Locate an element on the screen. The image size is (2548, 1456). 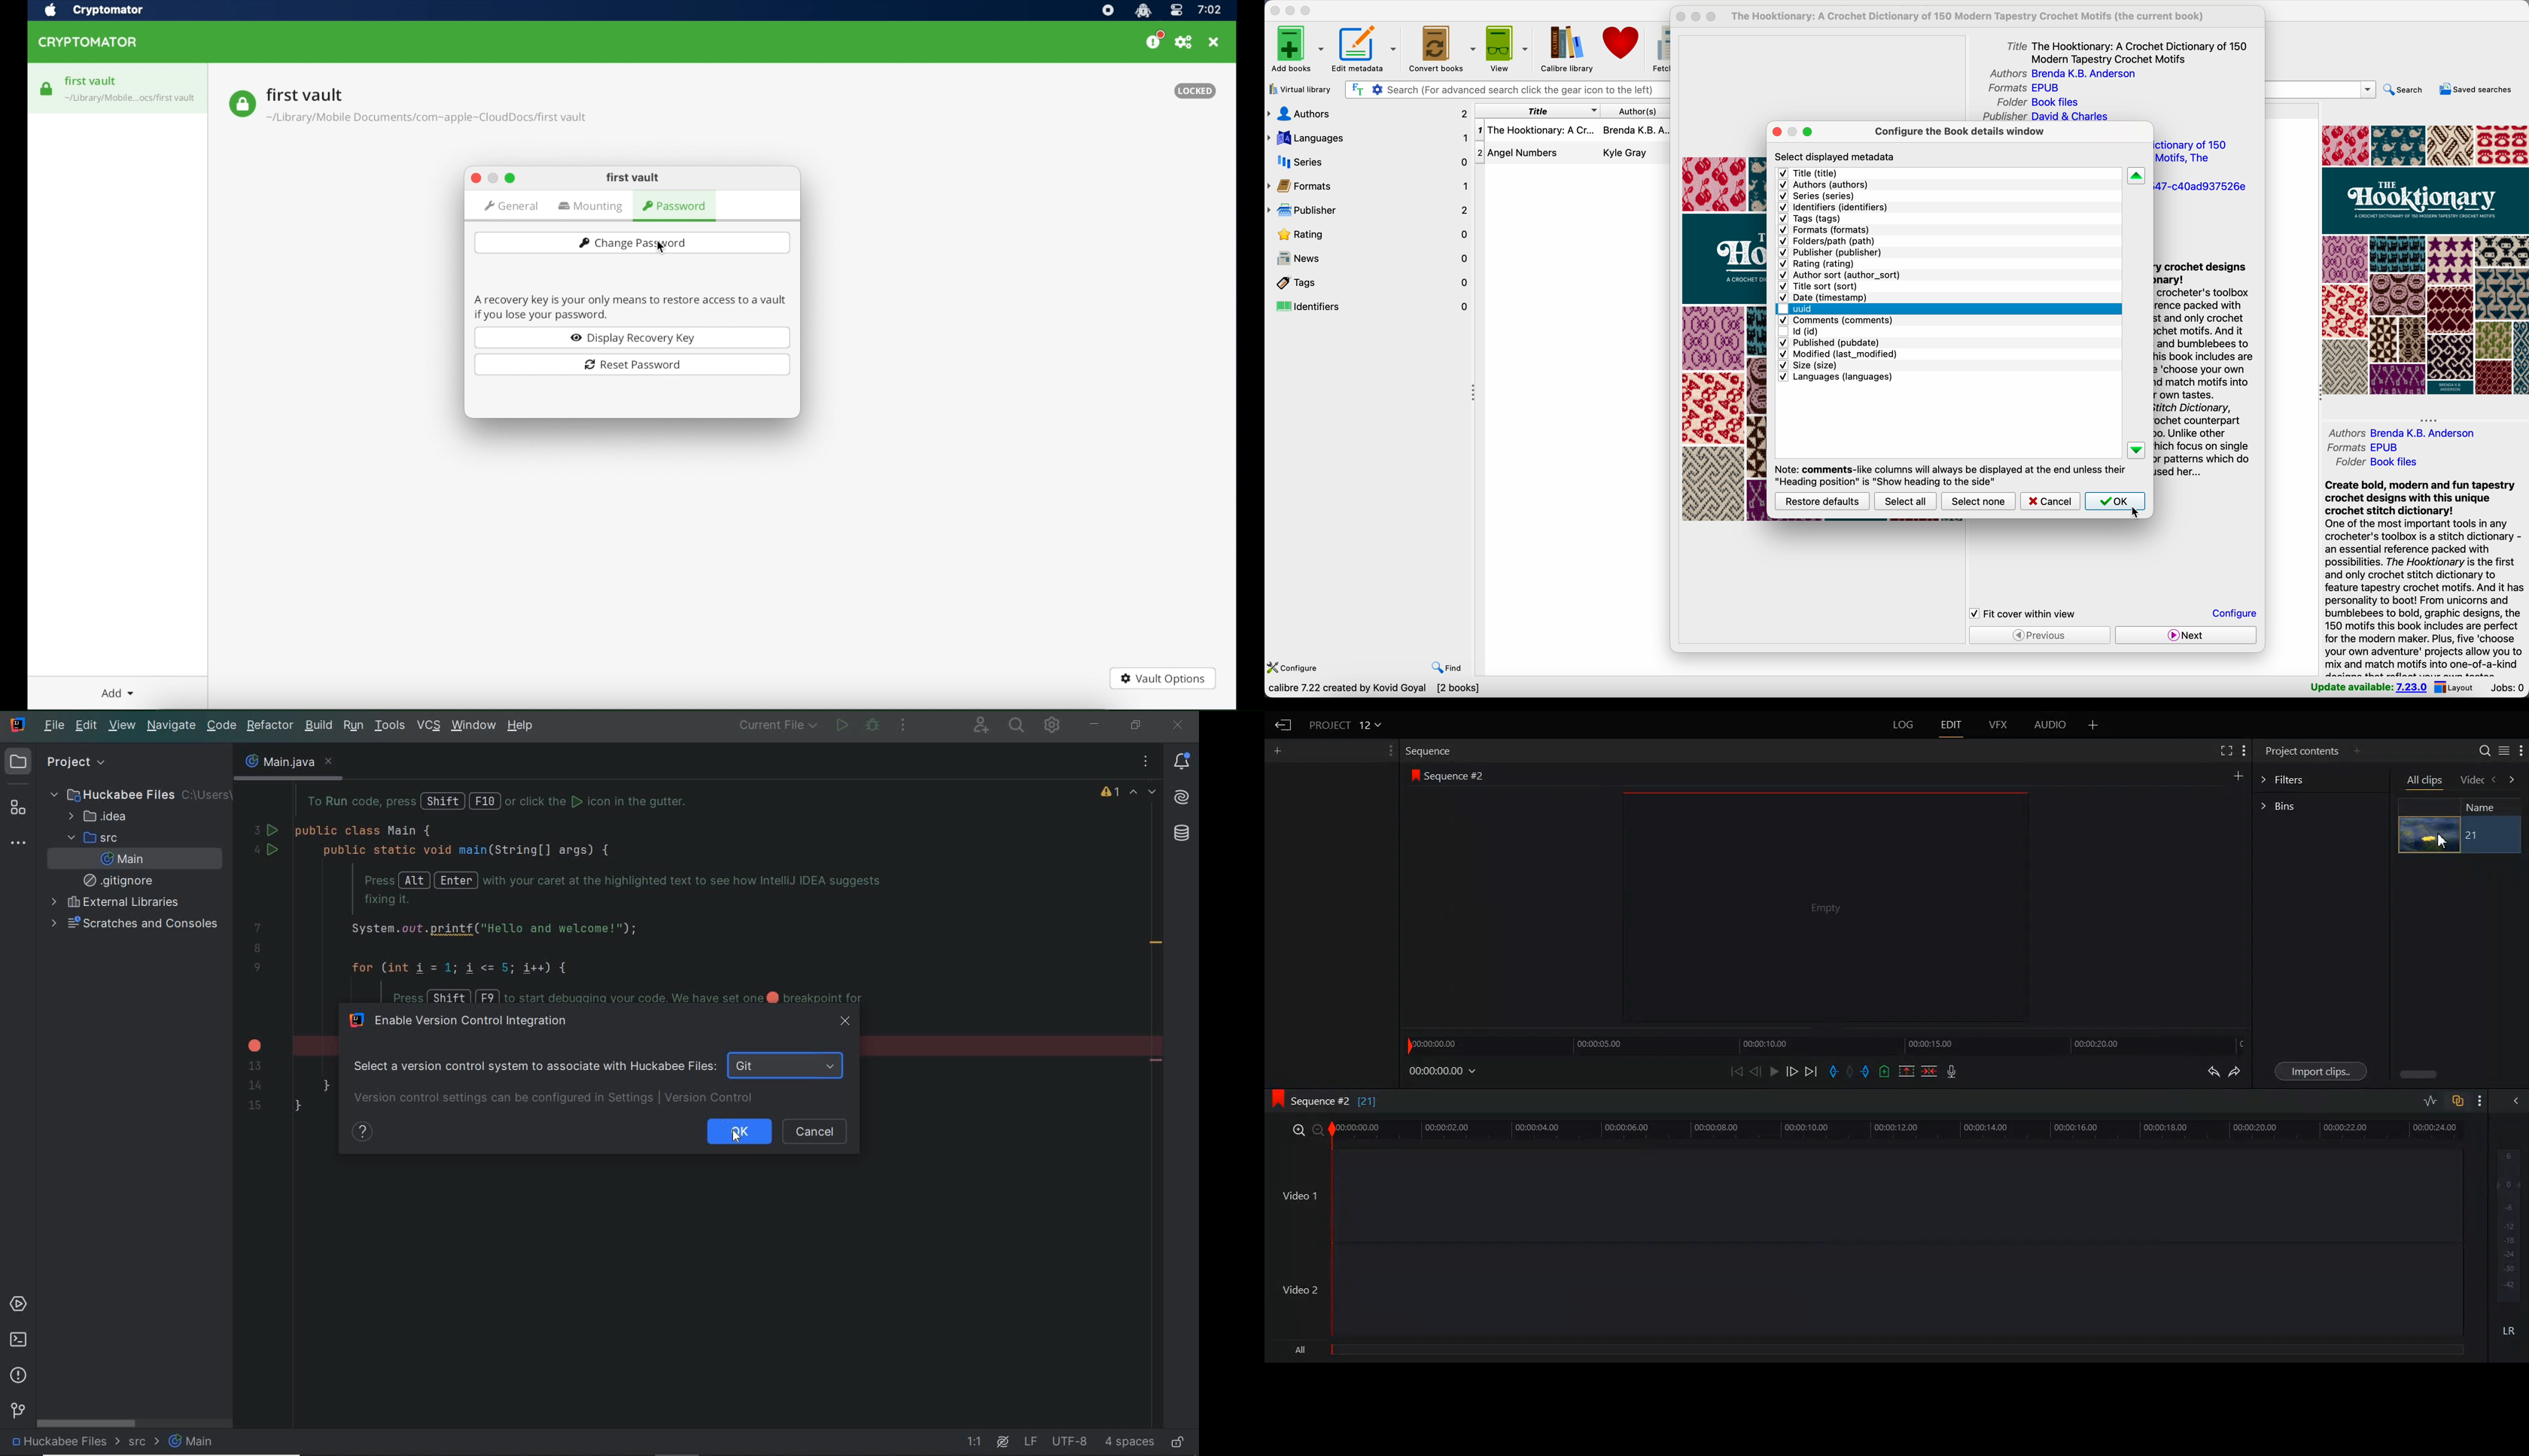
maximize is located at coordinates (1711, 17).